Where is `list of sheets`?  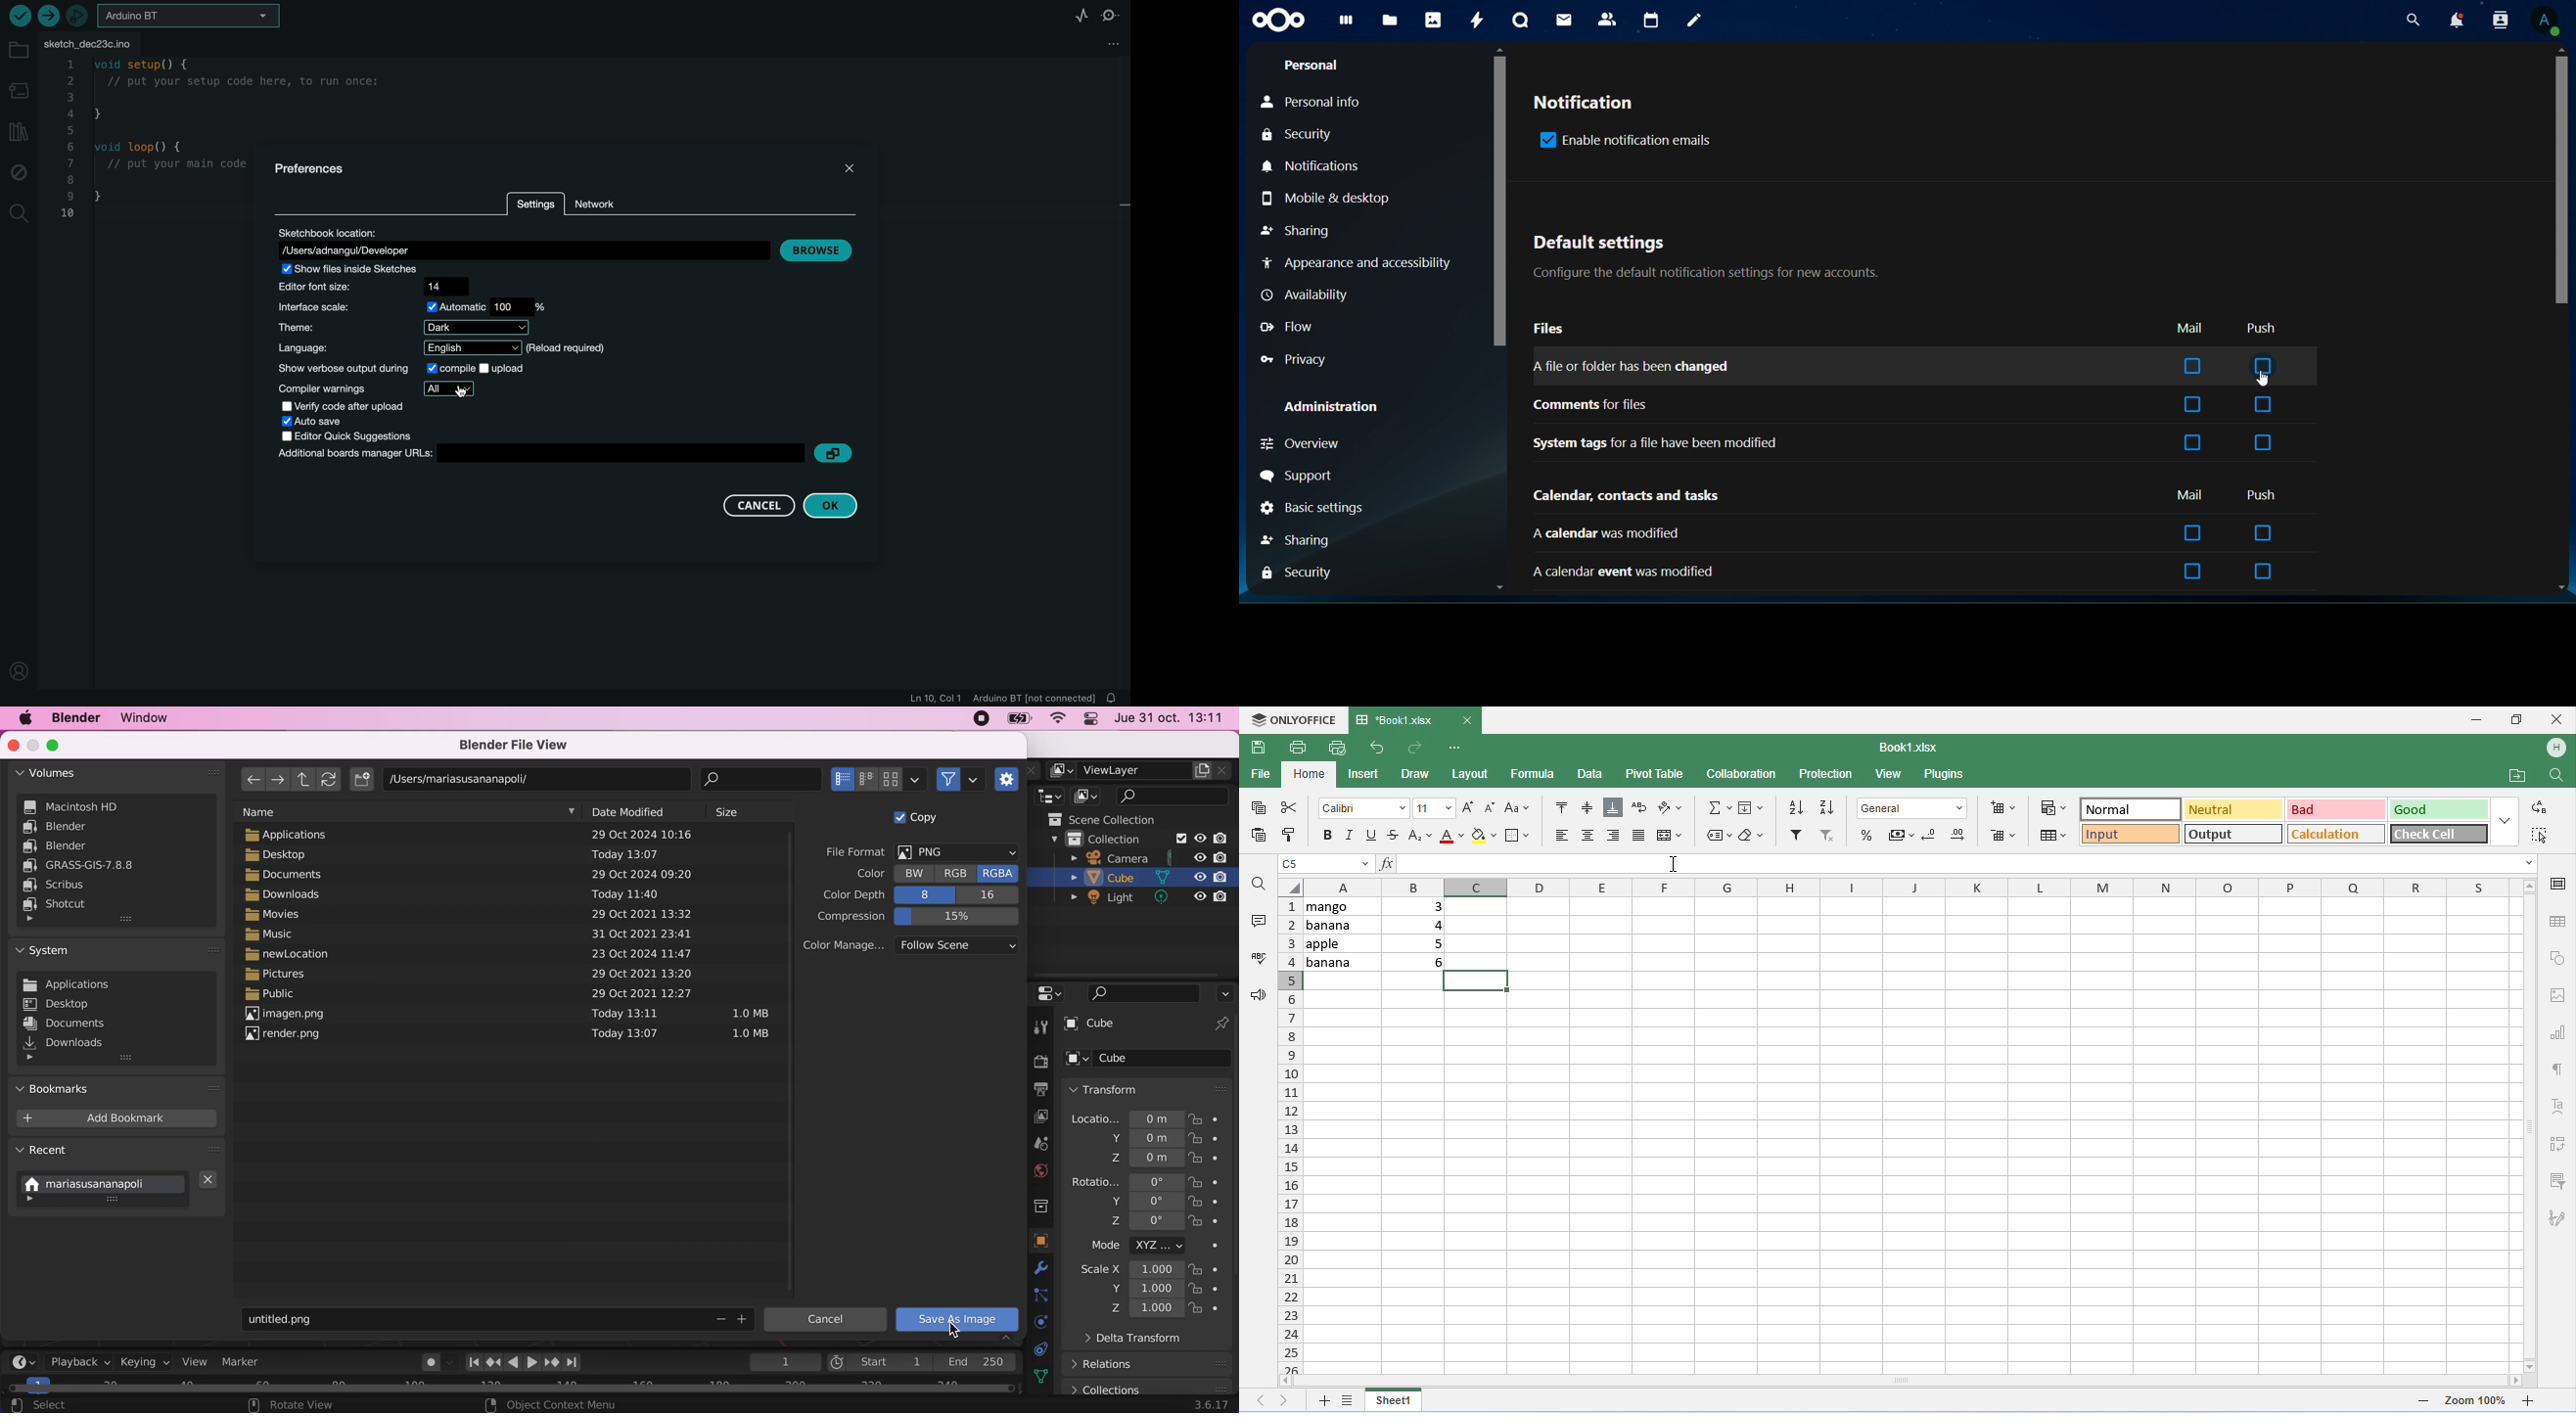 list of sheets is located at coordinates (1348, 1399).